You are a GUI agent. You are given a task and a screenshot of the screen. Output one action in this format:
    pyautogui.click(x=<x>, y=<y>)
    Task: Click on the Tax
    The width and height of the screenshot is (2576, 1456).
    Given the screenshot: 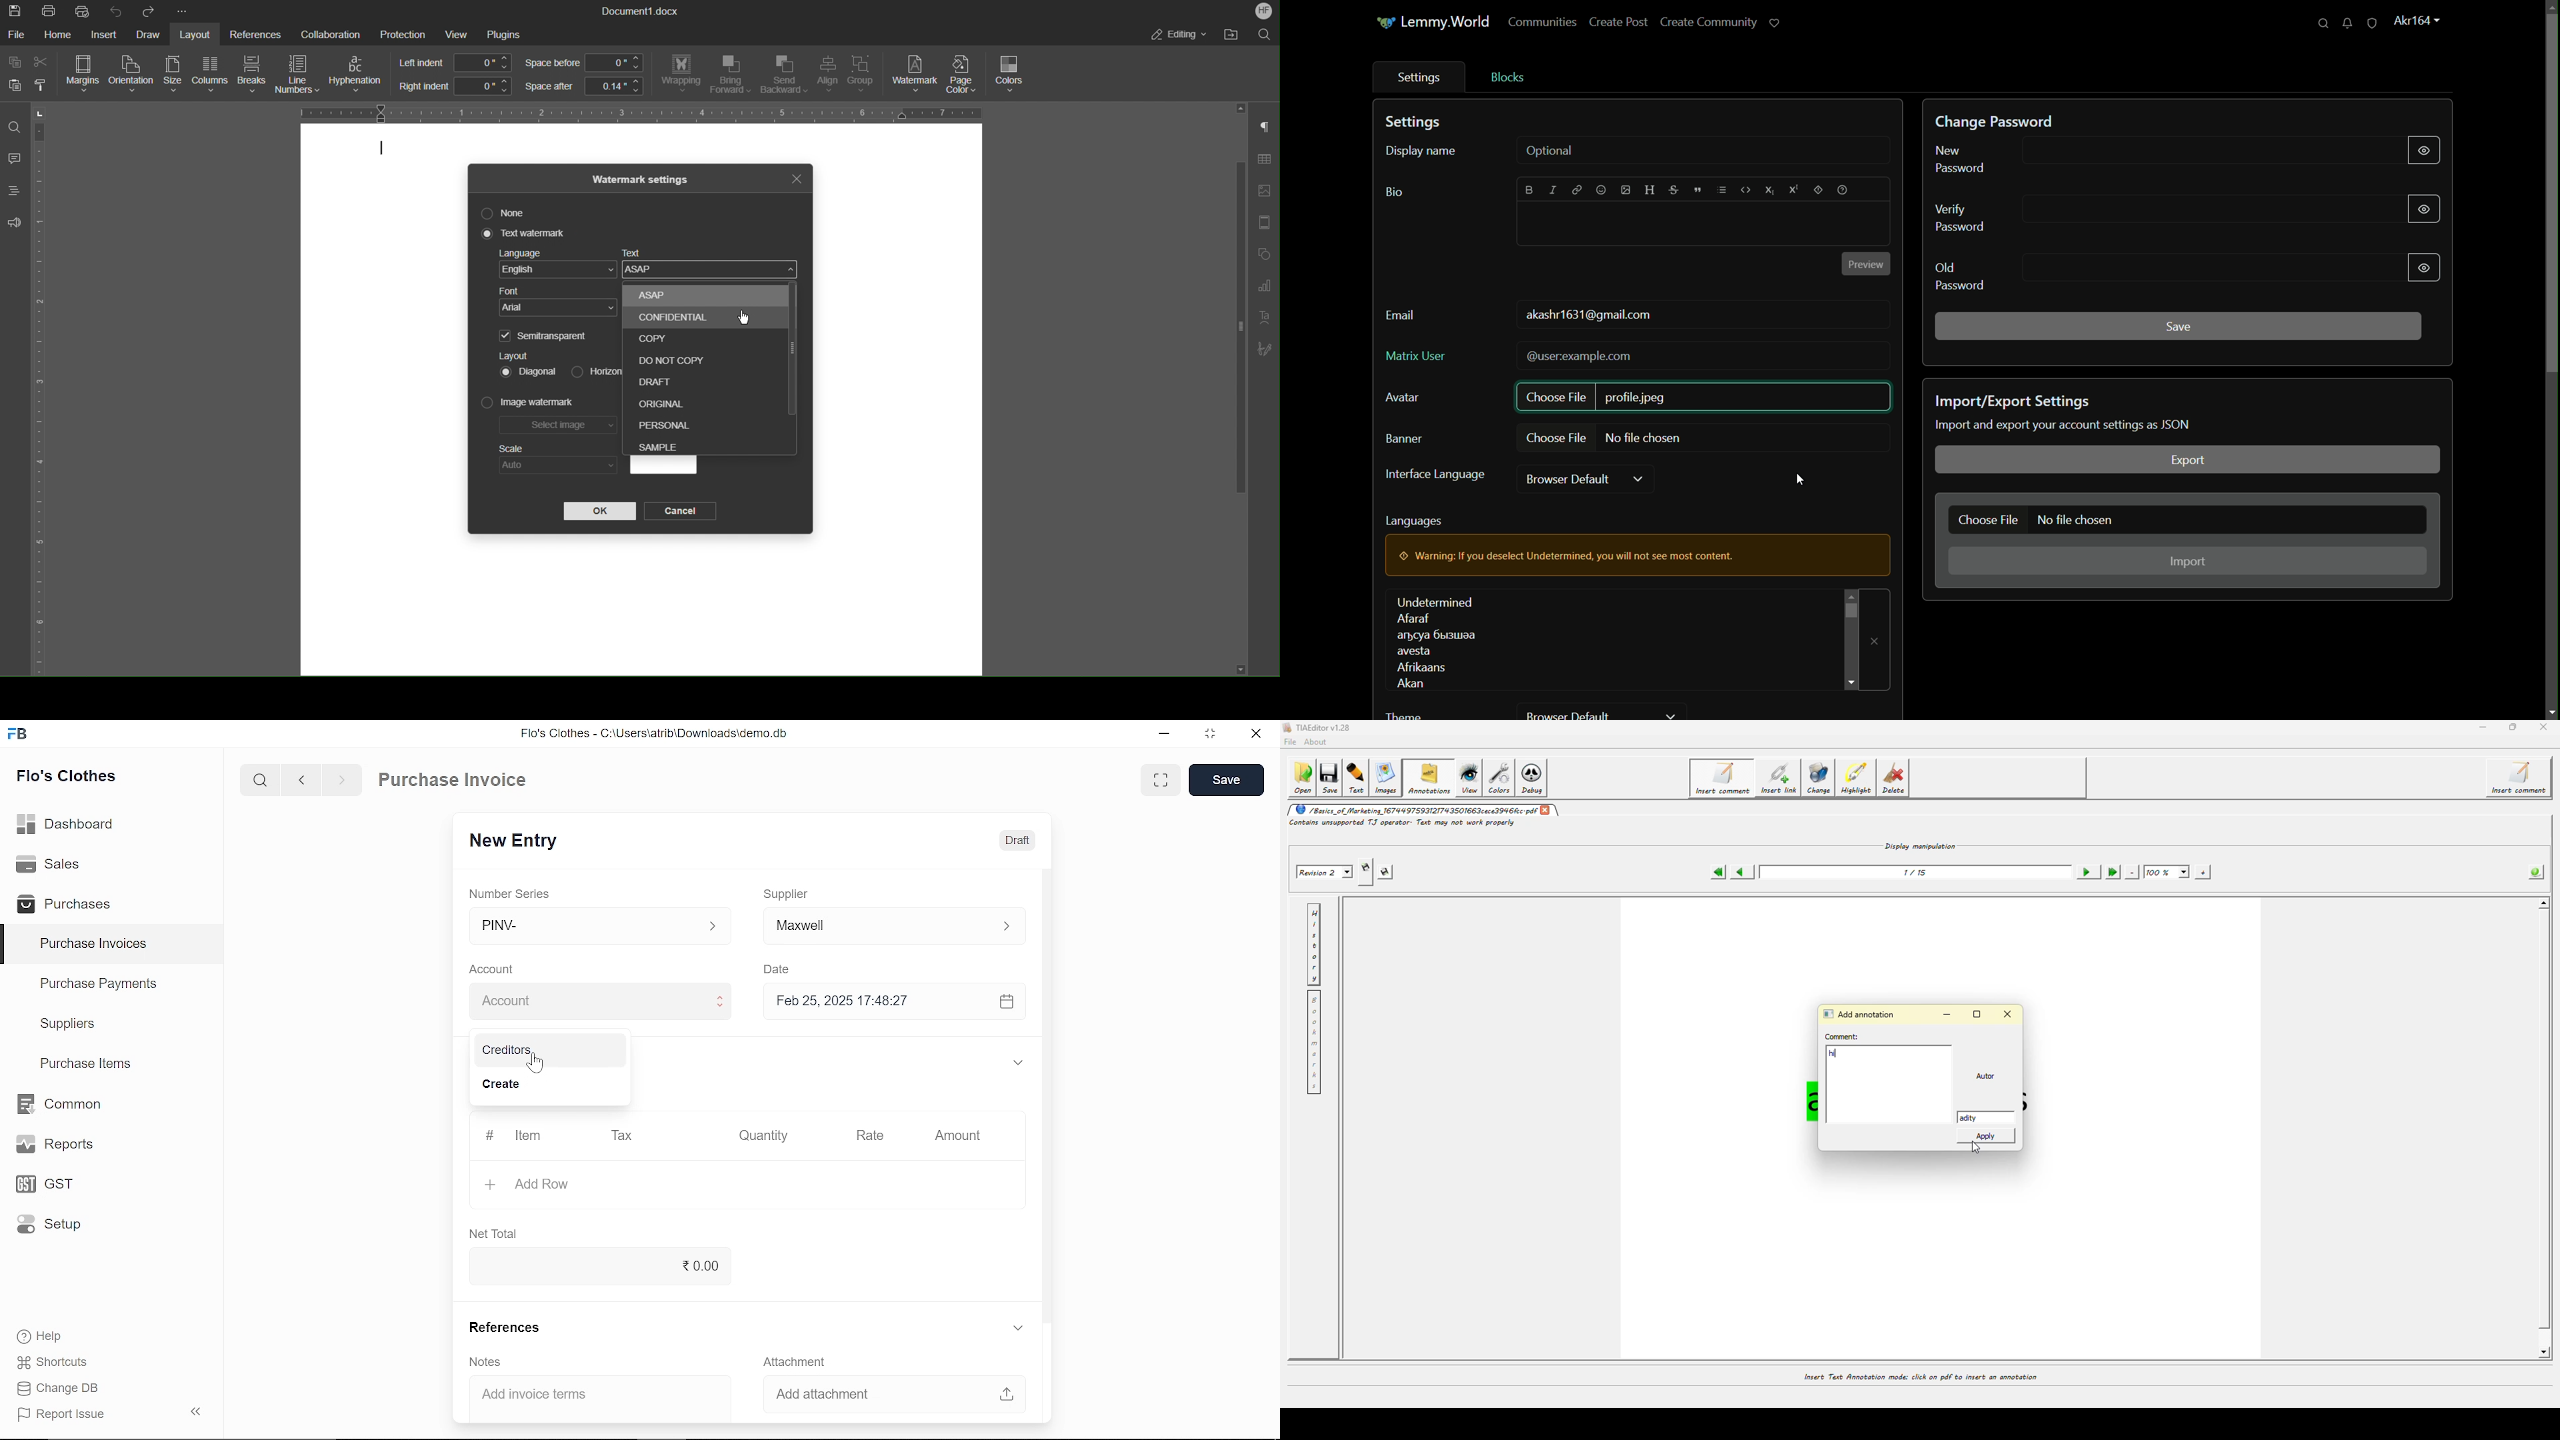 What is the action you would take?
    pyautogui.click(x=626, y=1136)
    